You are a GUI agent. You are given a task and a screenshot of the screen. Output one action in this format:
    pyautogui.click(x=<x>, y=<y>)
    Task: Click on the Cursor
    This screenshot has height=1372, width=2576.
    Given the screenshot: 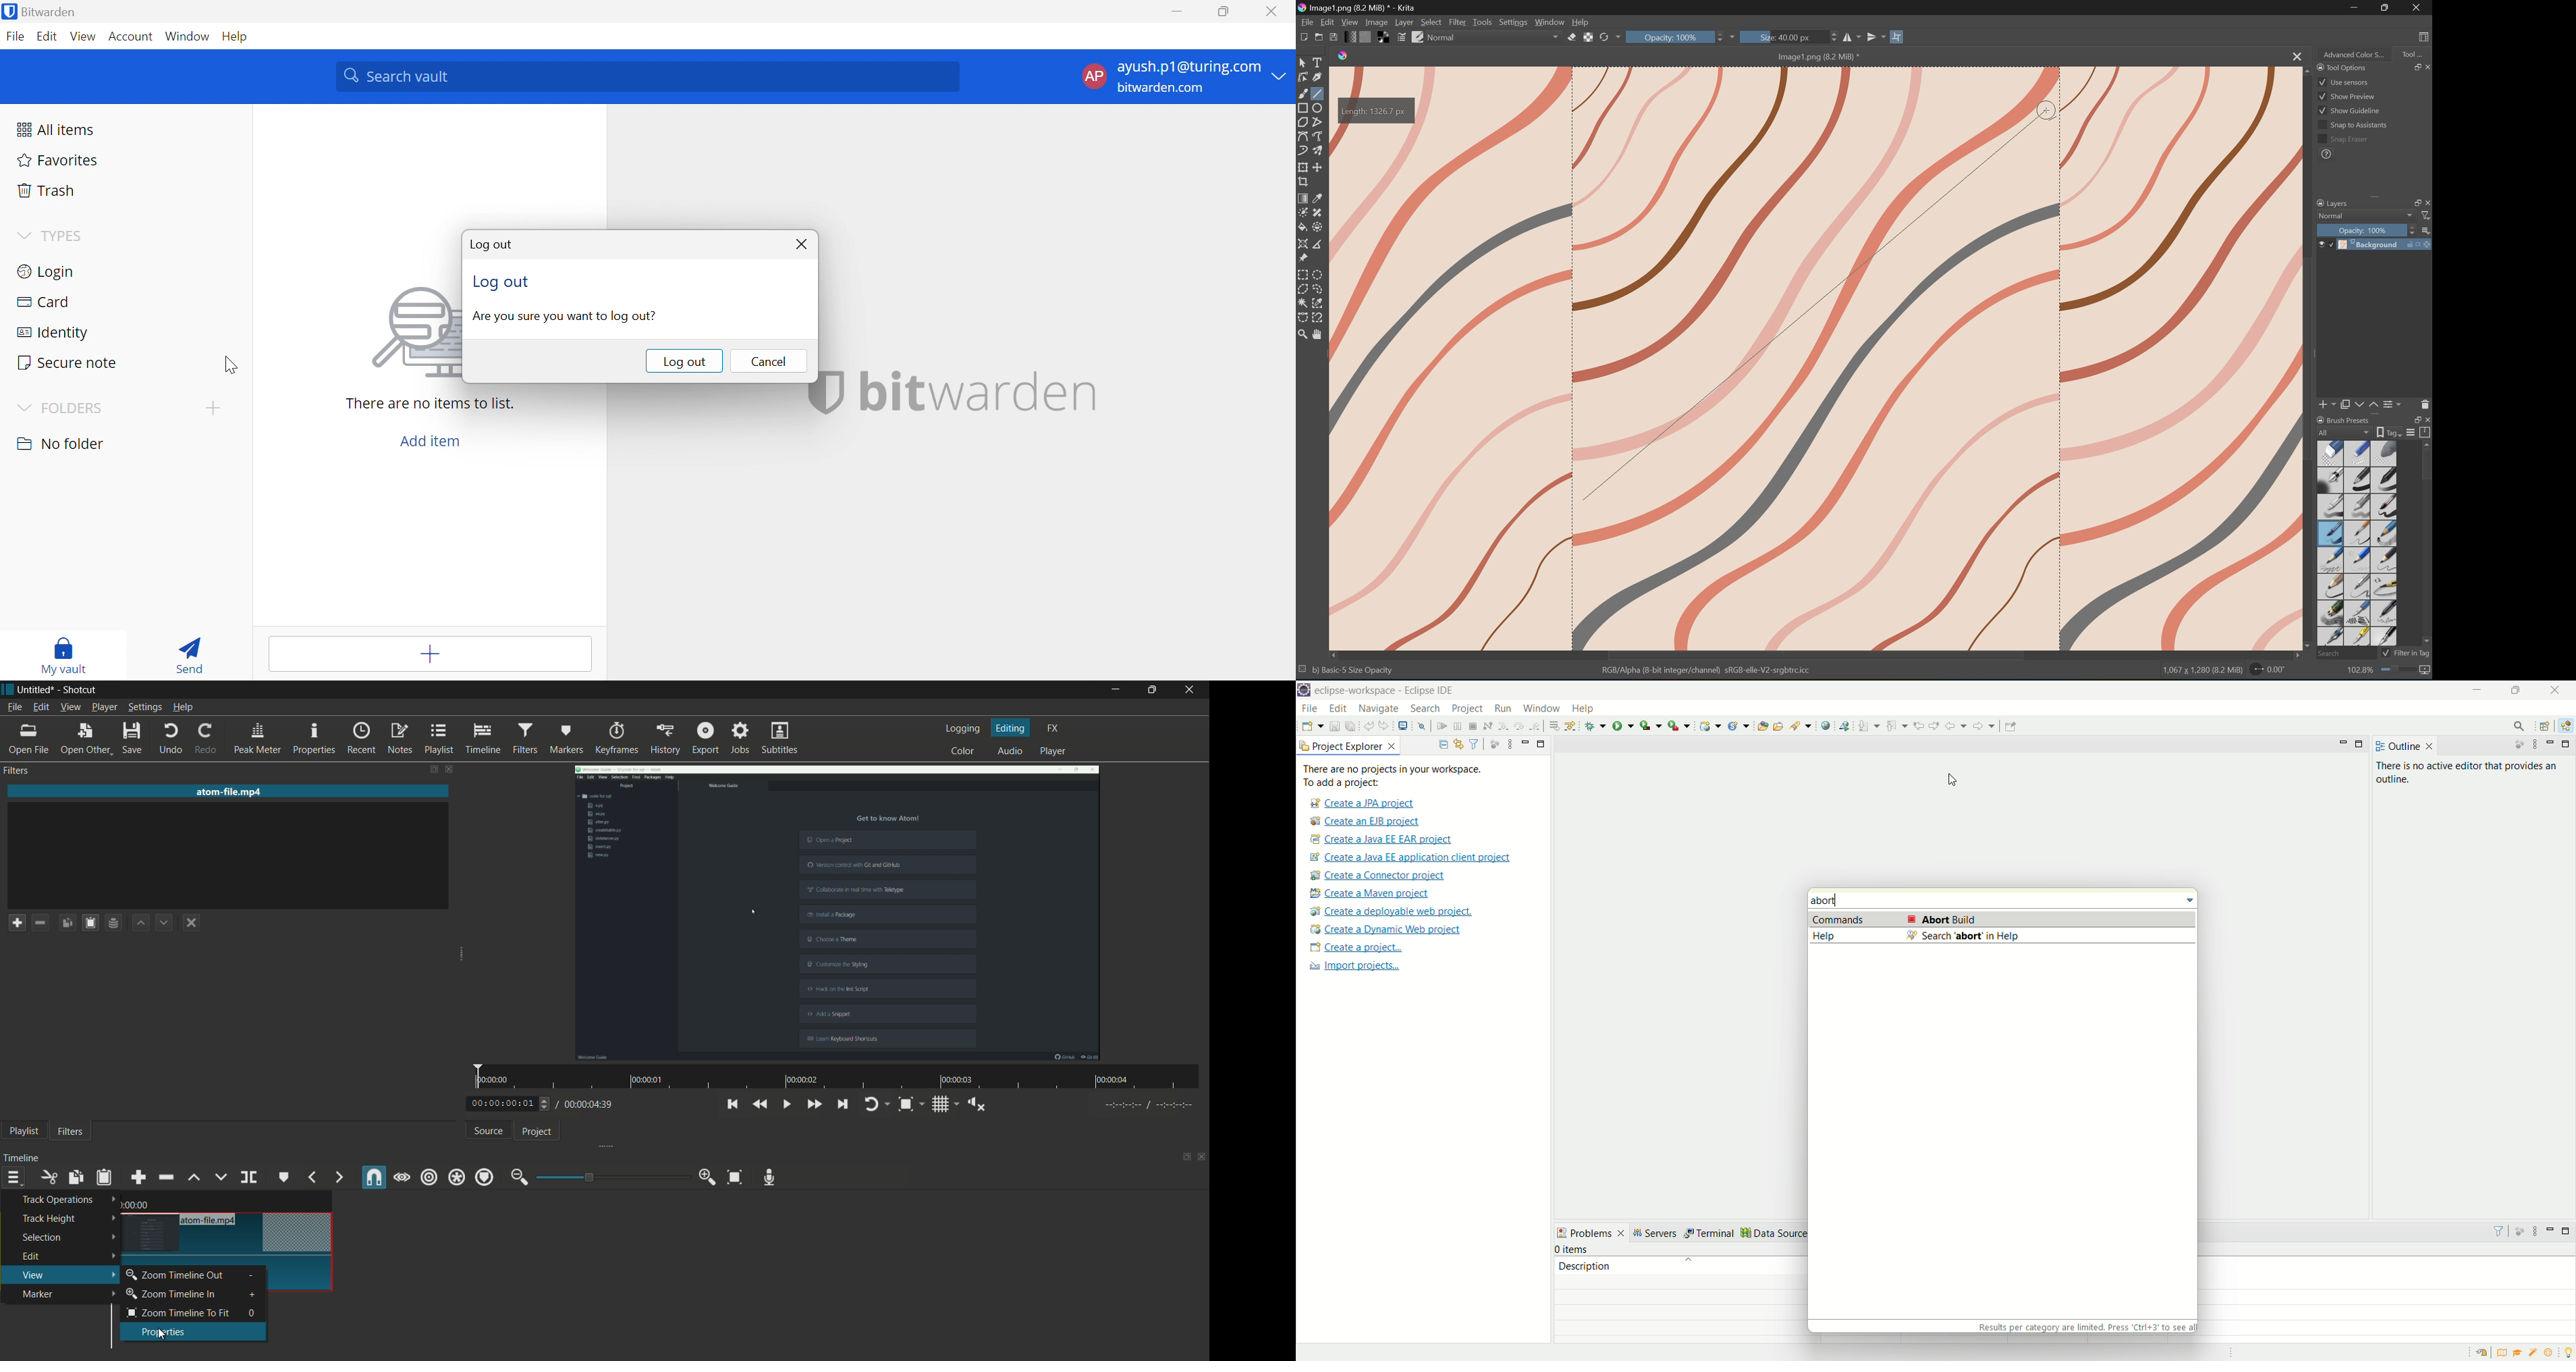 What is the action you would take?
    pyautogui.click(x=2047, y=111)
    